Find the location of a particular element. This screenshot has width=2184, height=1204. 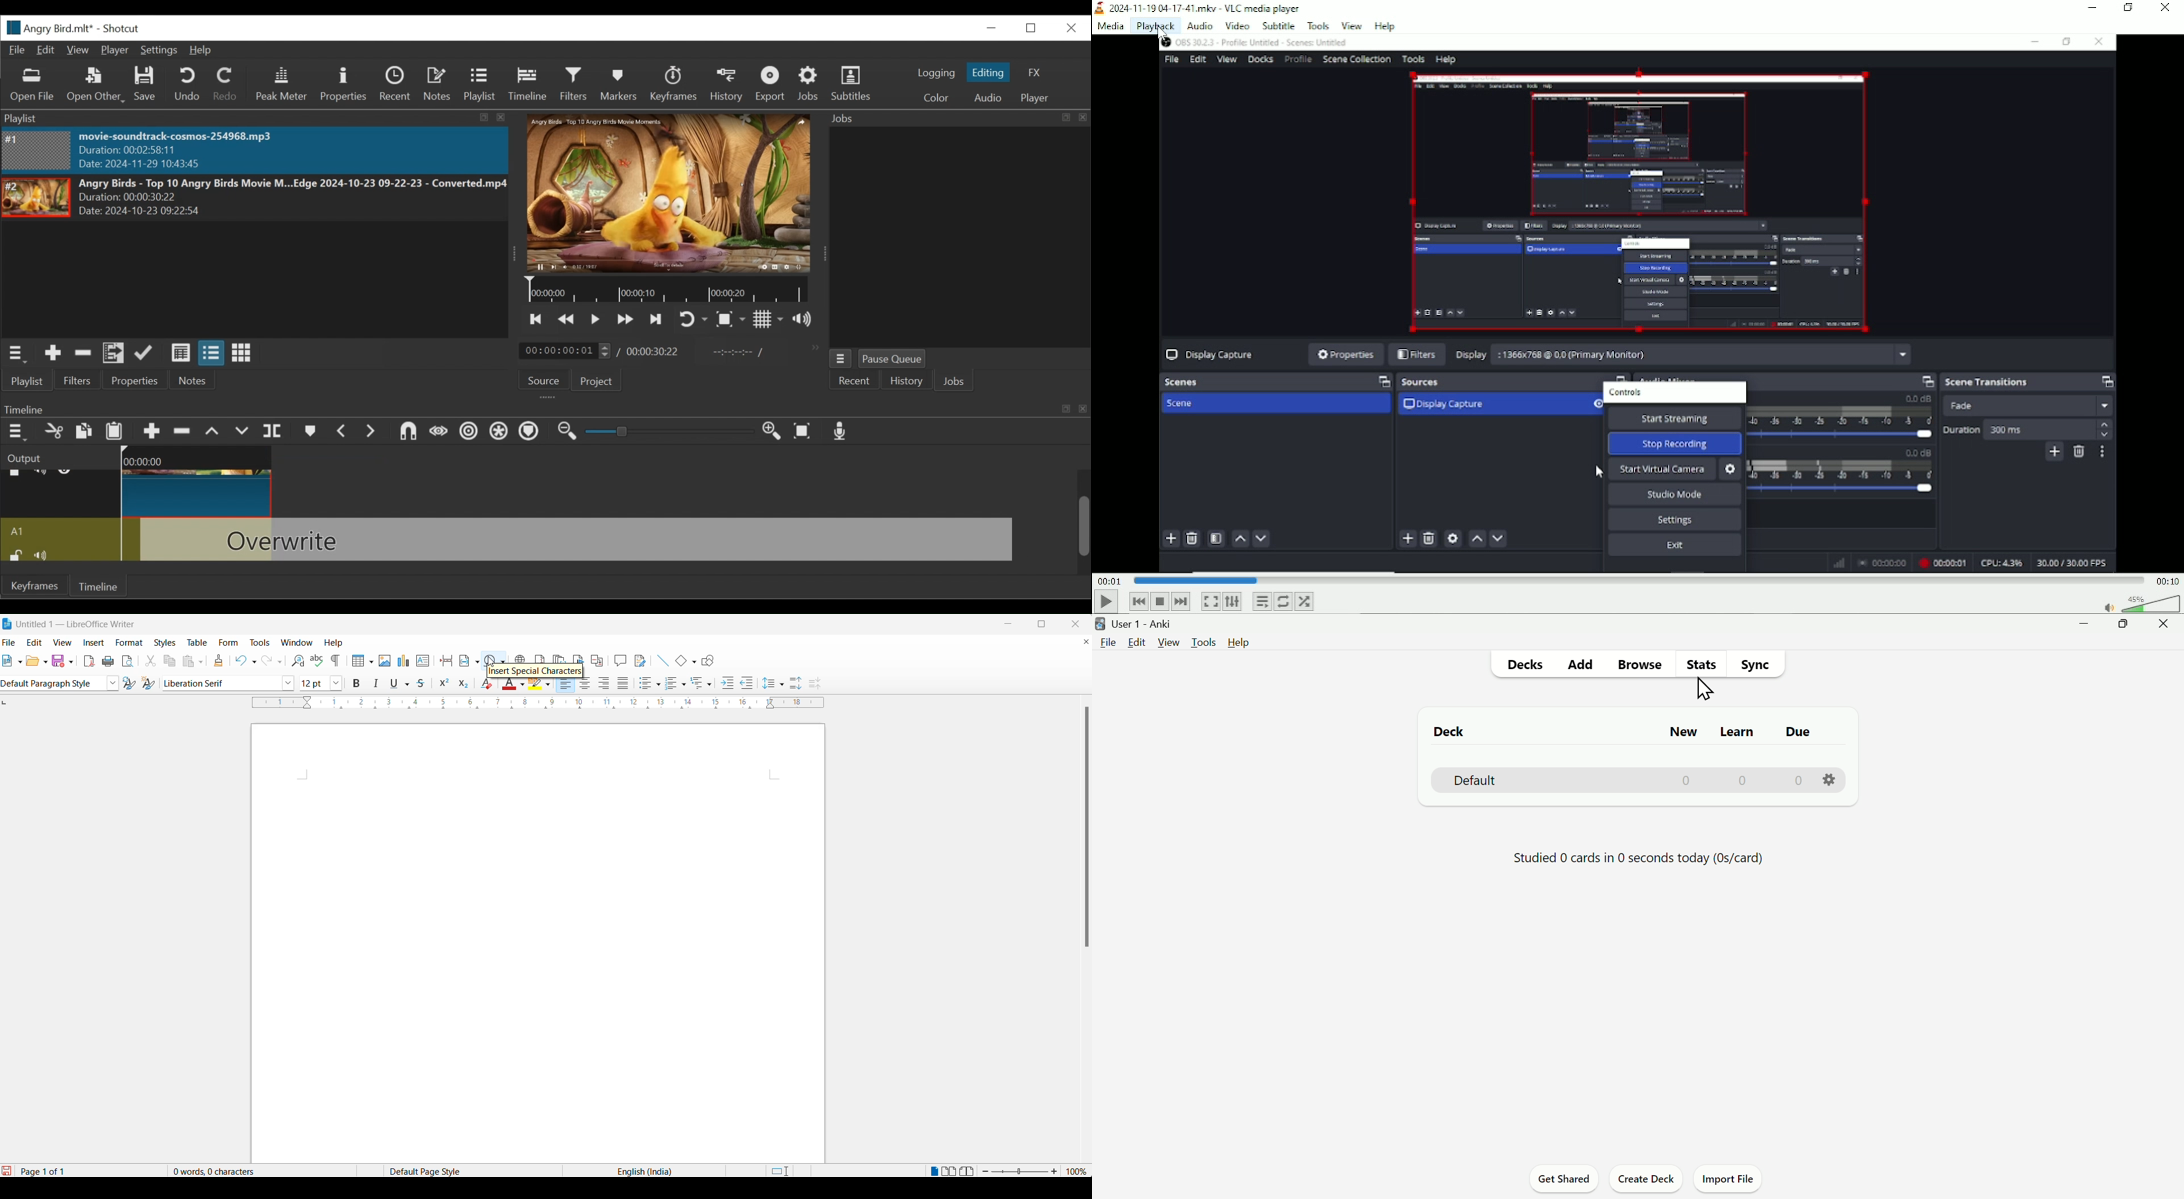

Timeline is located at coordinates (668, 290).